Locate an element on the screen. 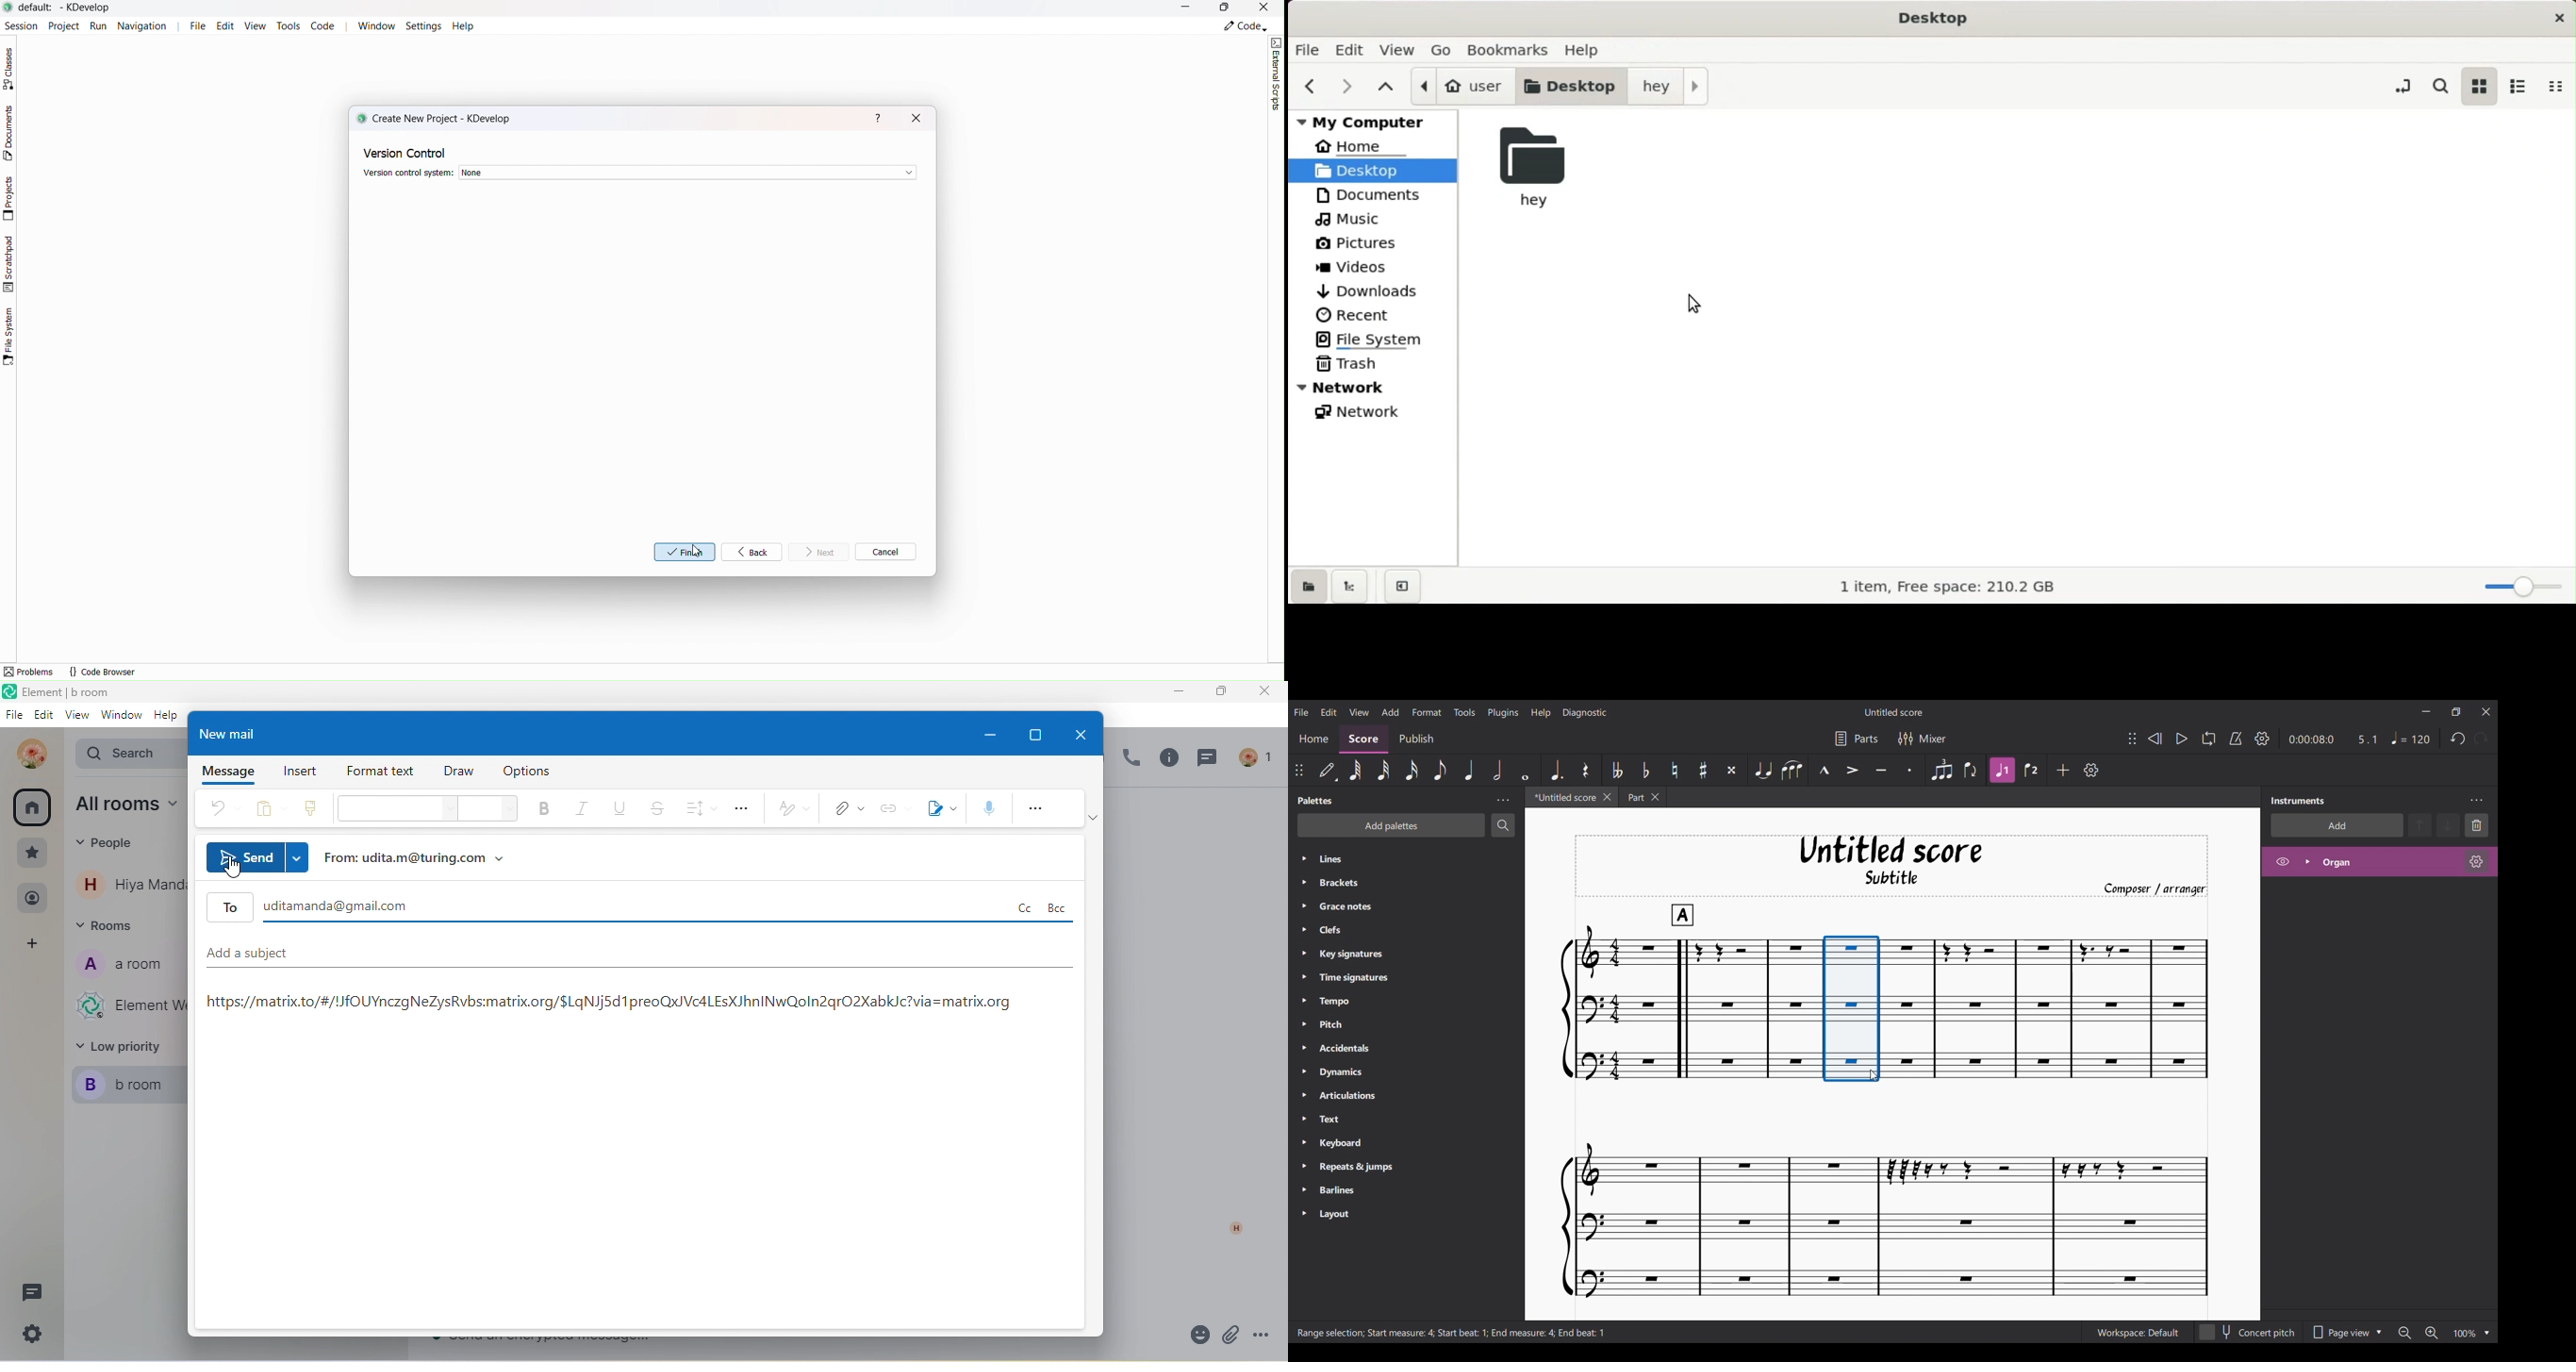 The width and height of the screenshot is (2576, 1372). send is located at coordinates (259, 855).